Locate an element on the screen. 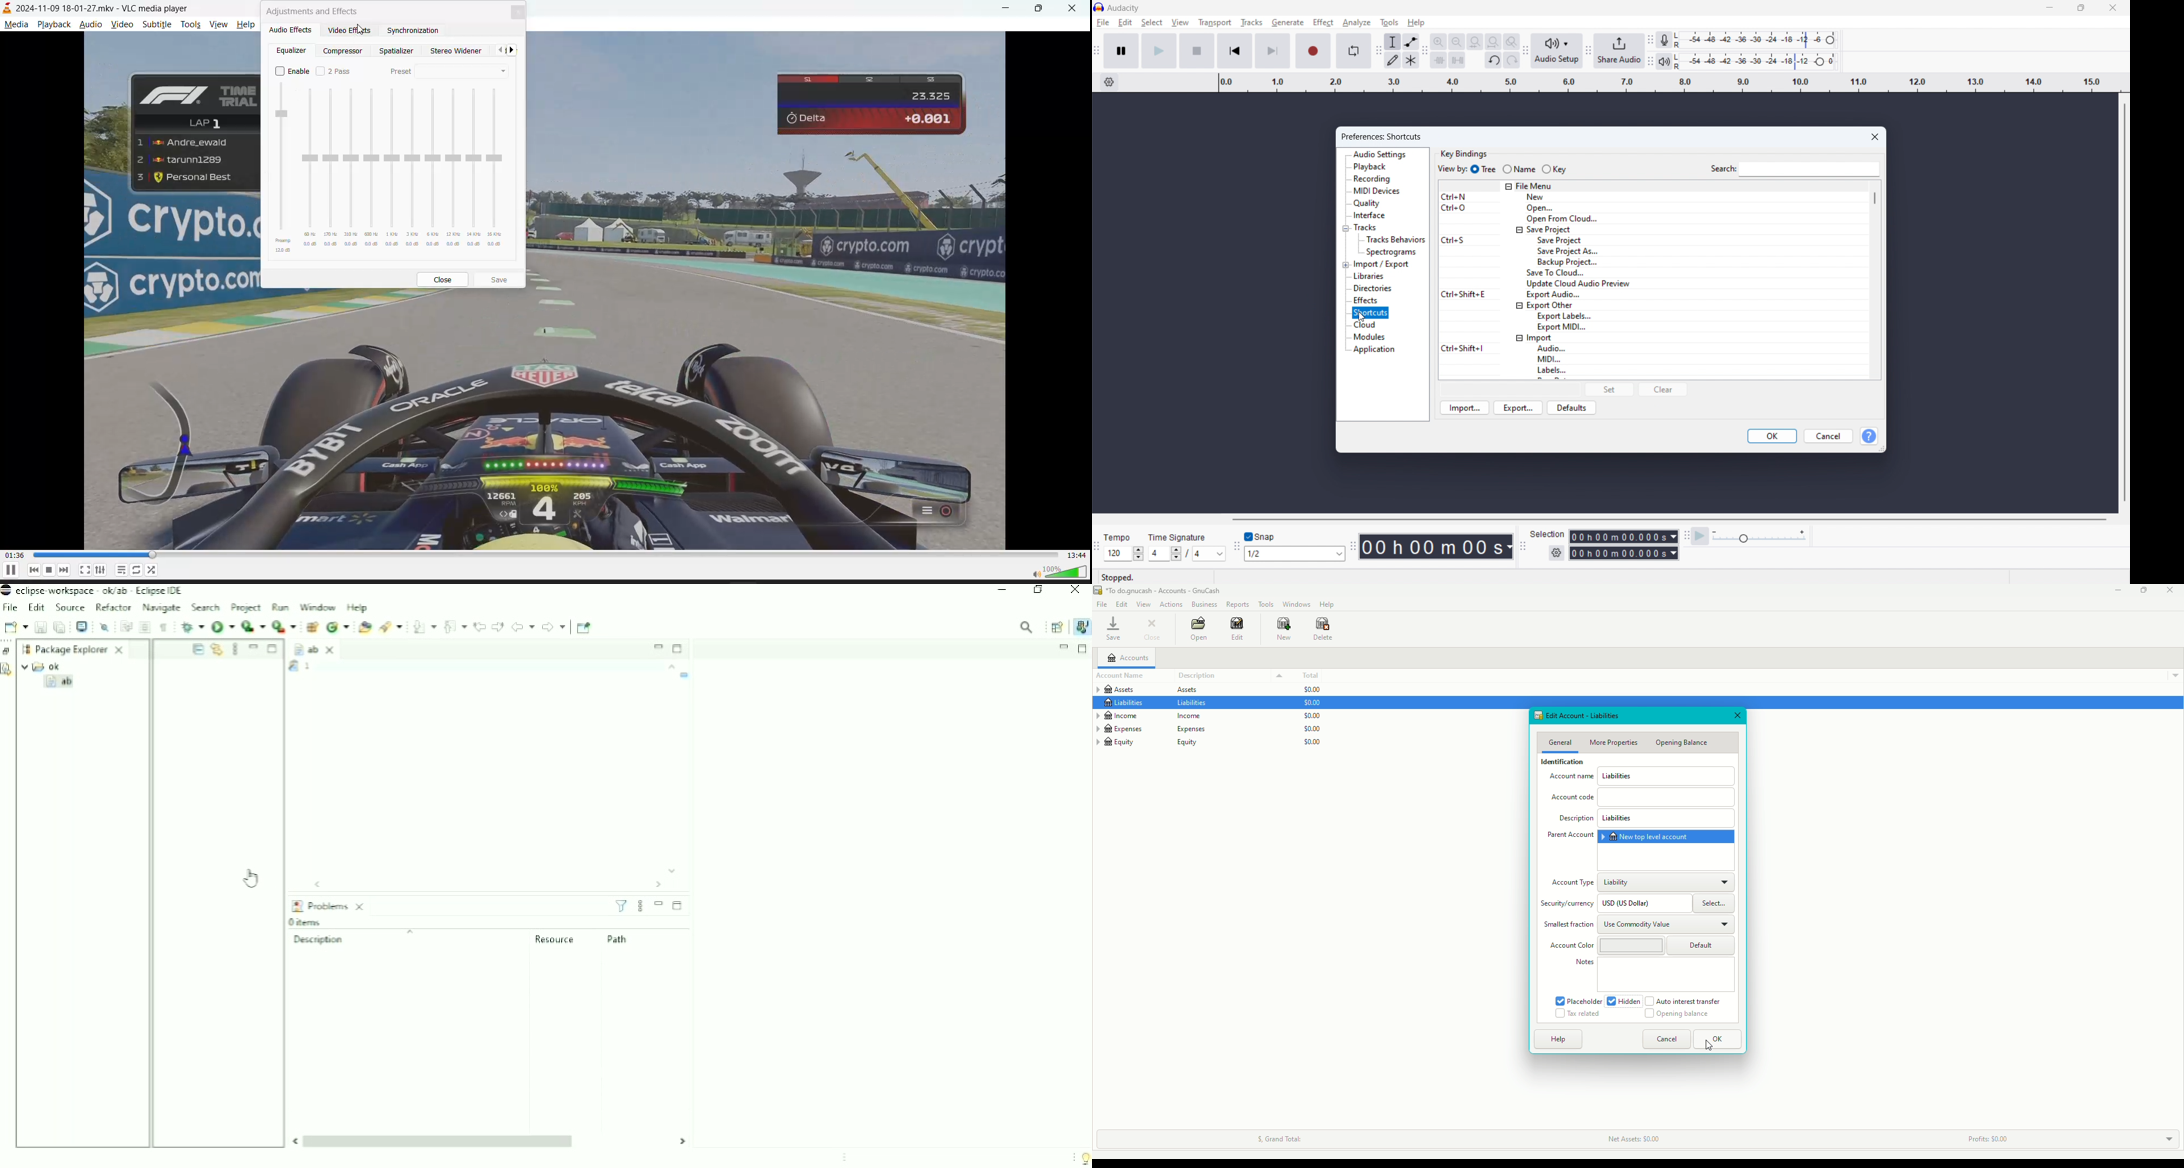  recording level is located at coordinates (1747, 40).